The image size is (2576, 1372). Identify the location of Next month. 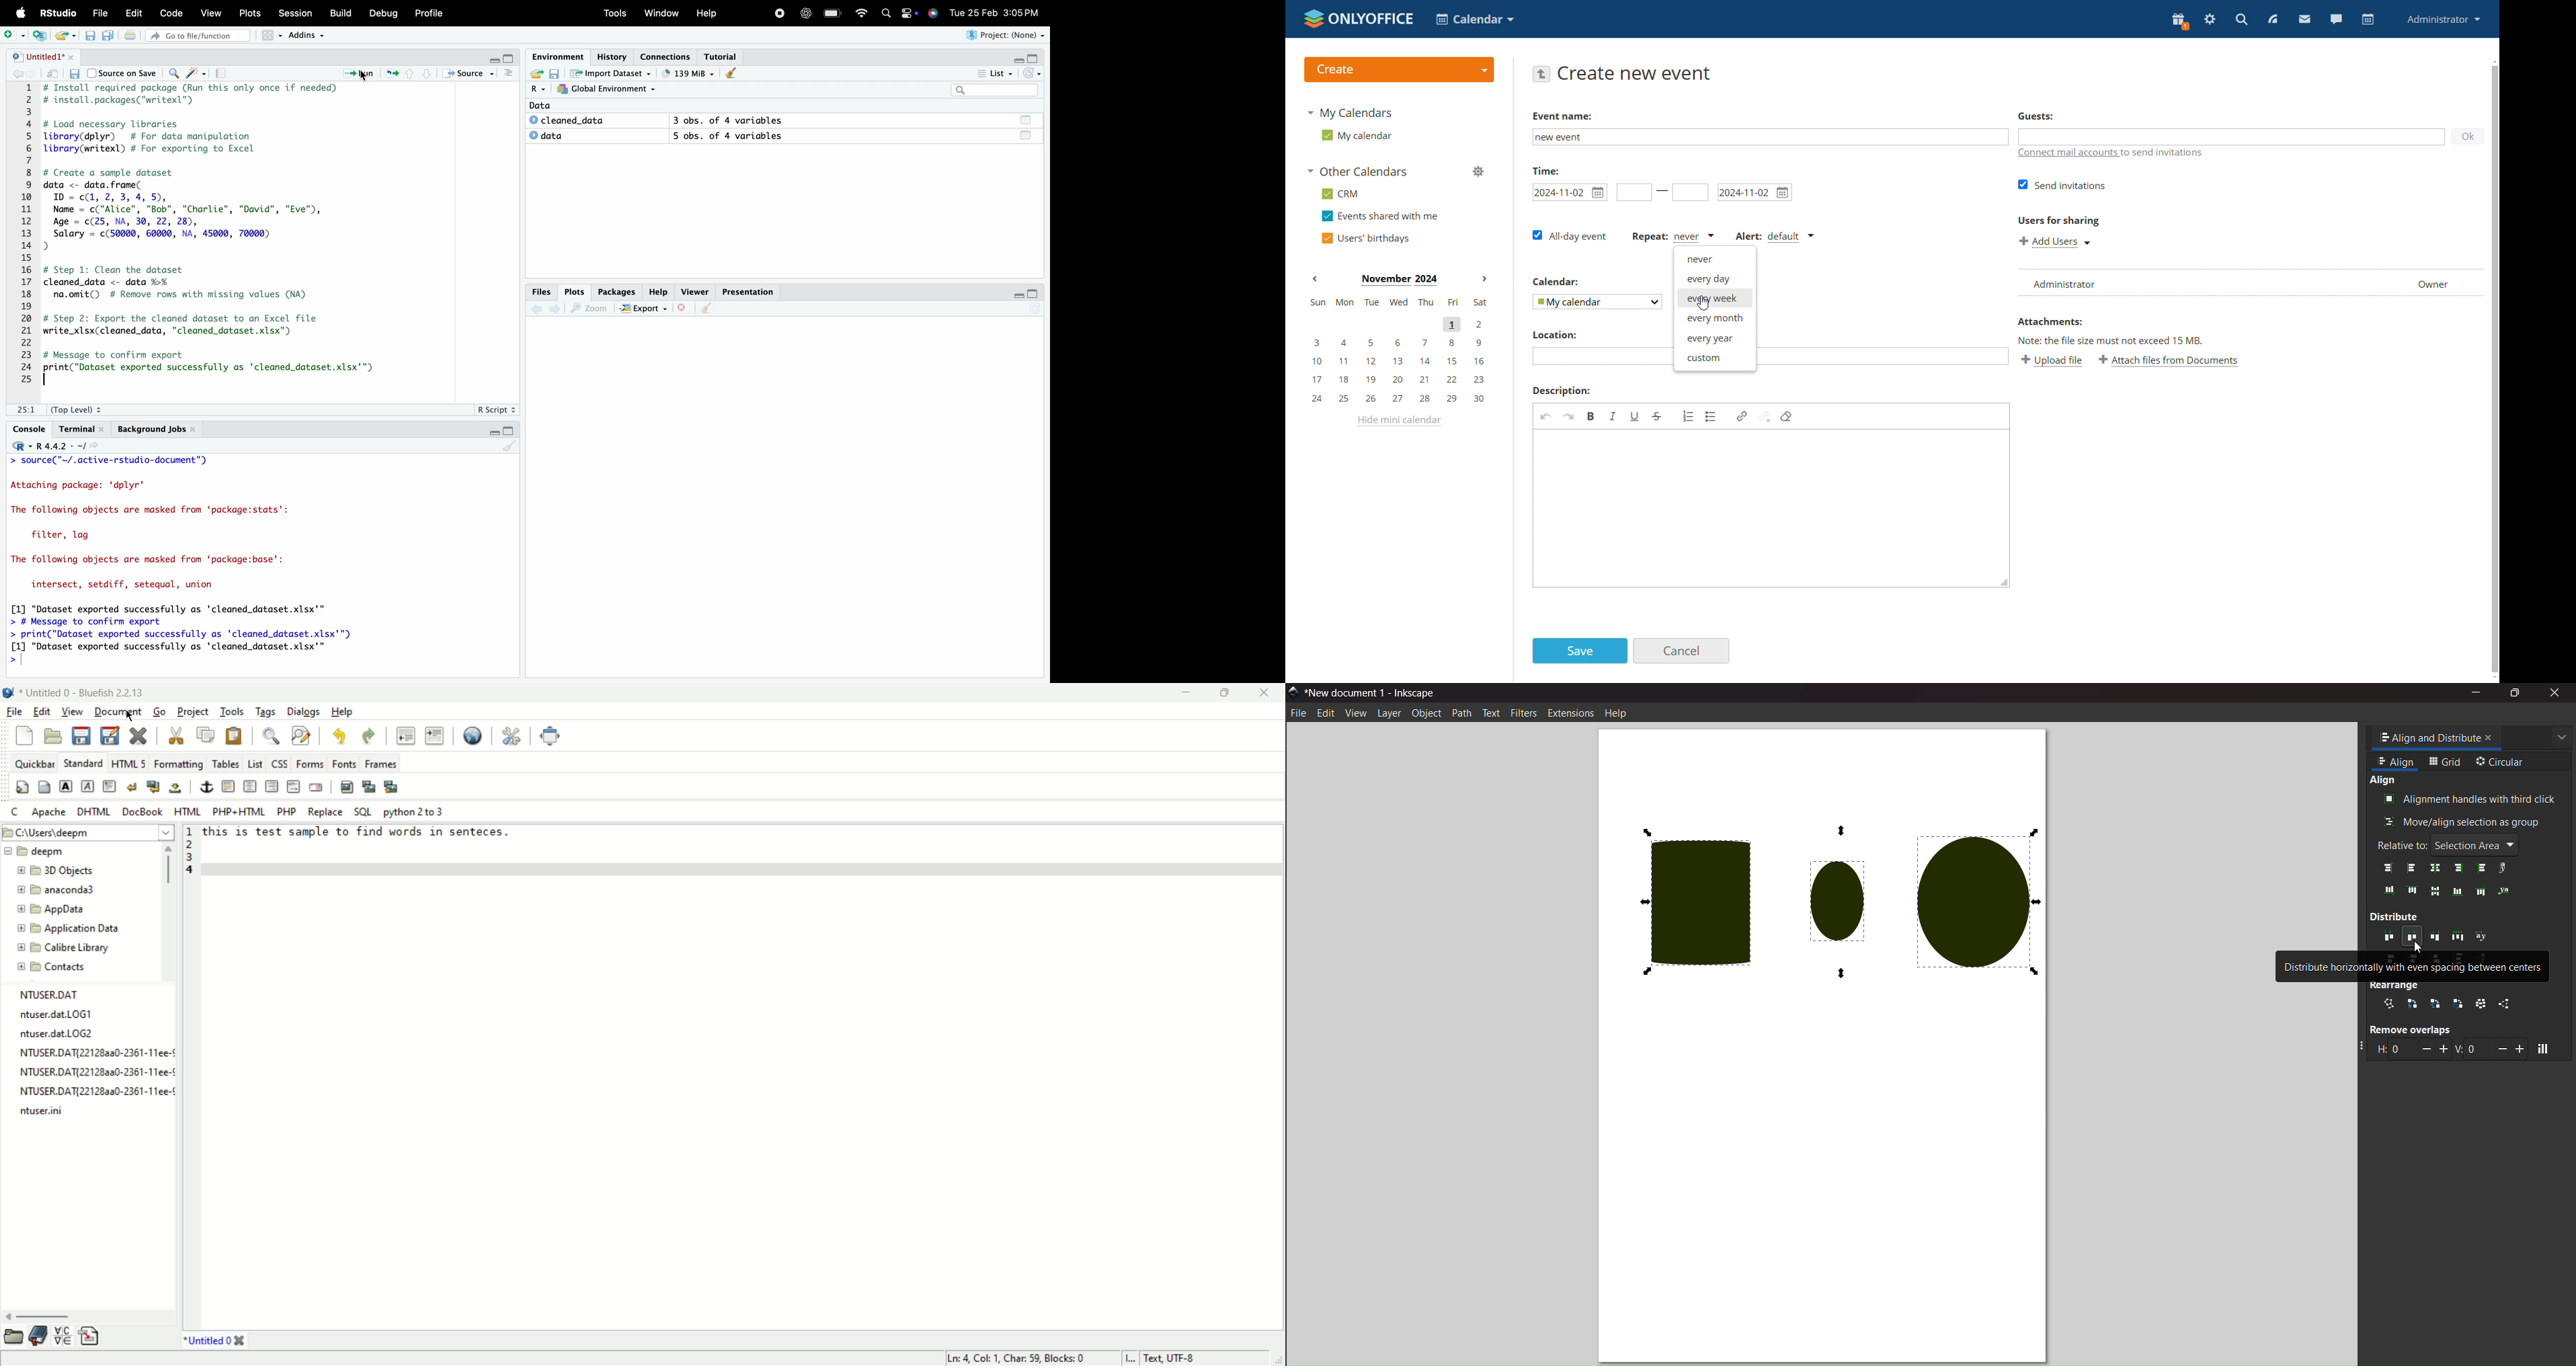
(1484, 278).